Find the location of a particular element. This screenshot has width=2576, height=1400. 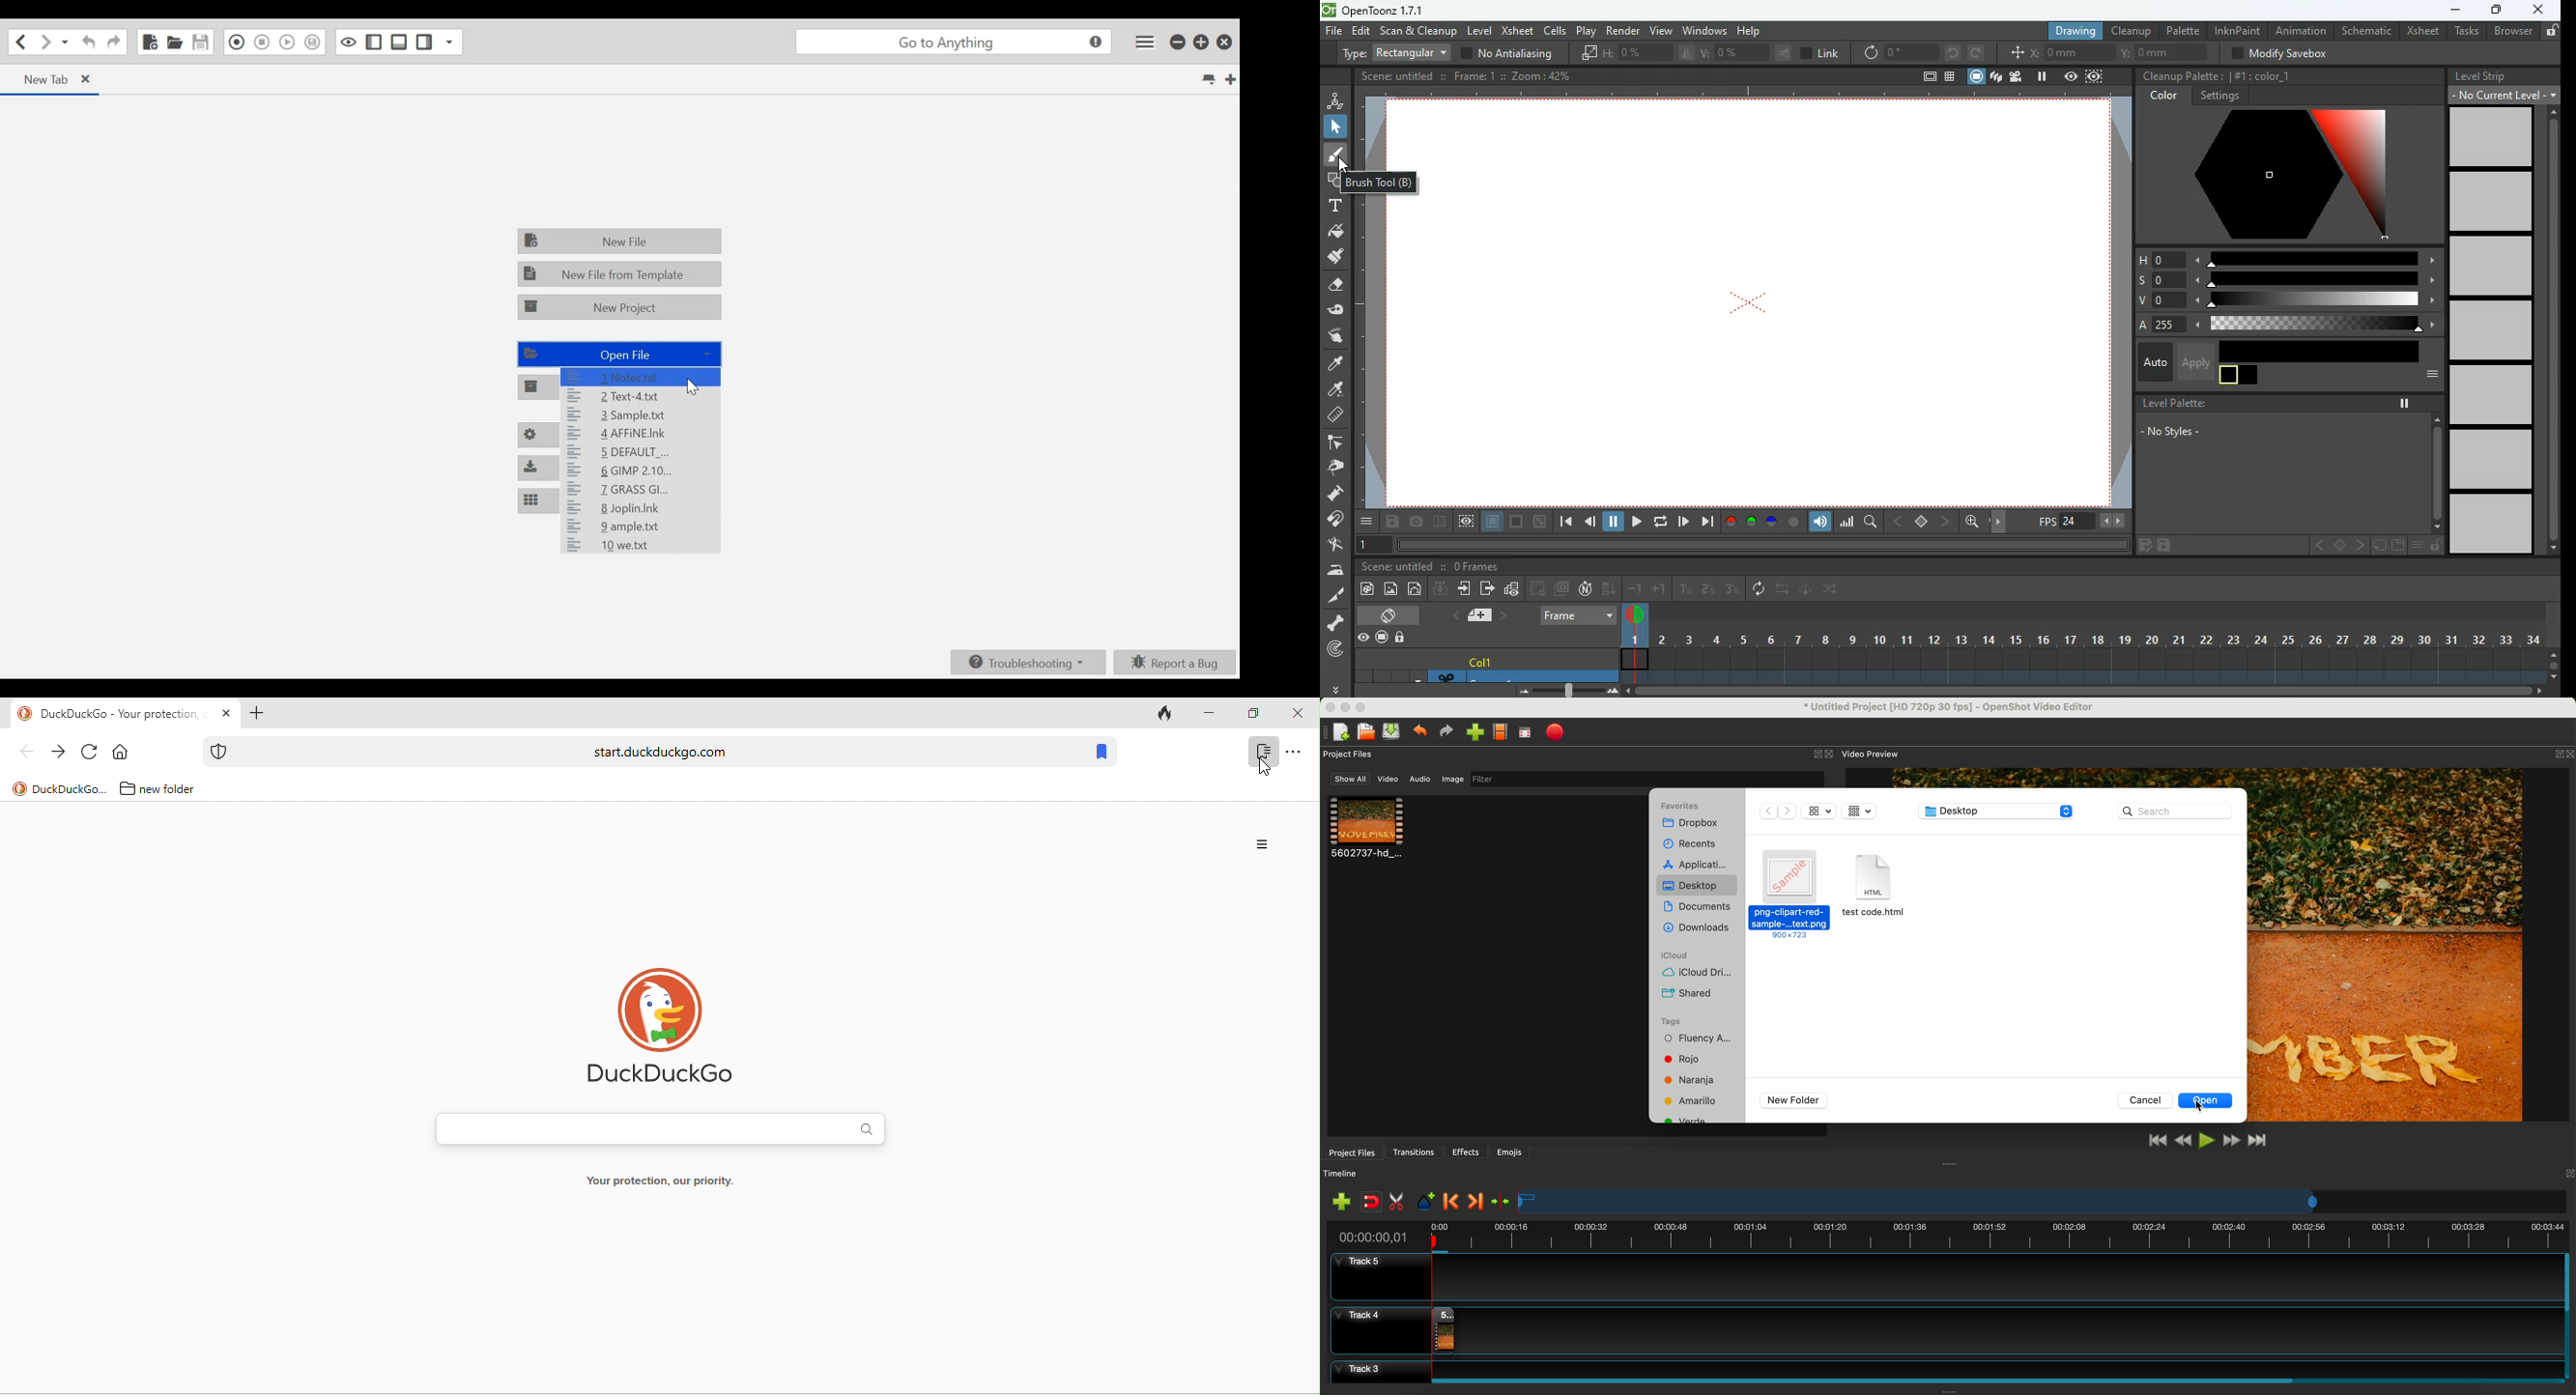

1 is located at coordinates (1686, 589).